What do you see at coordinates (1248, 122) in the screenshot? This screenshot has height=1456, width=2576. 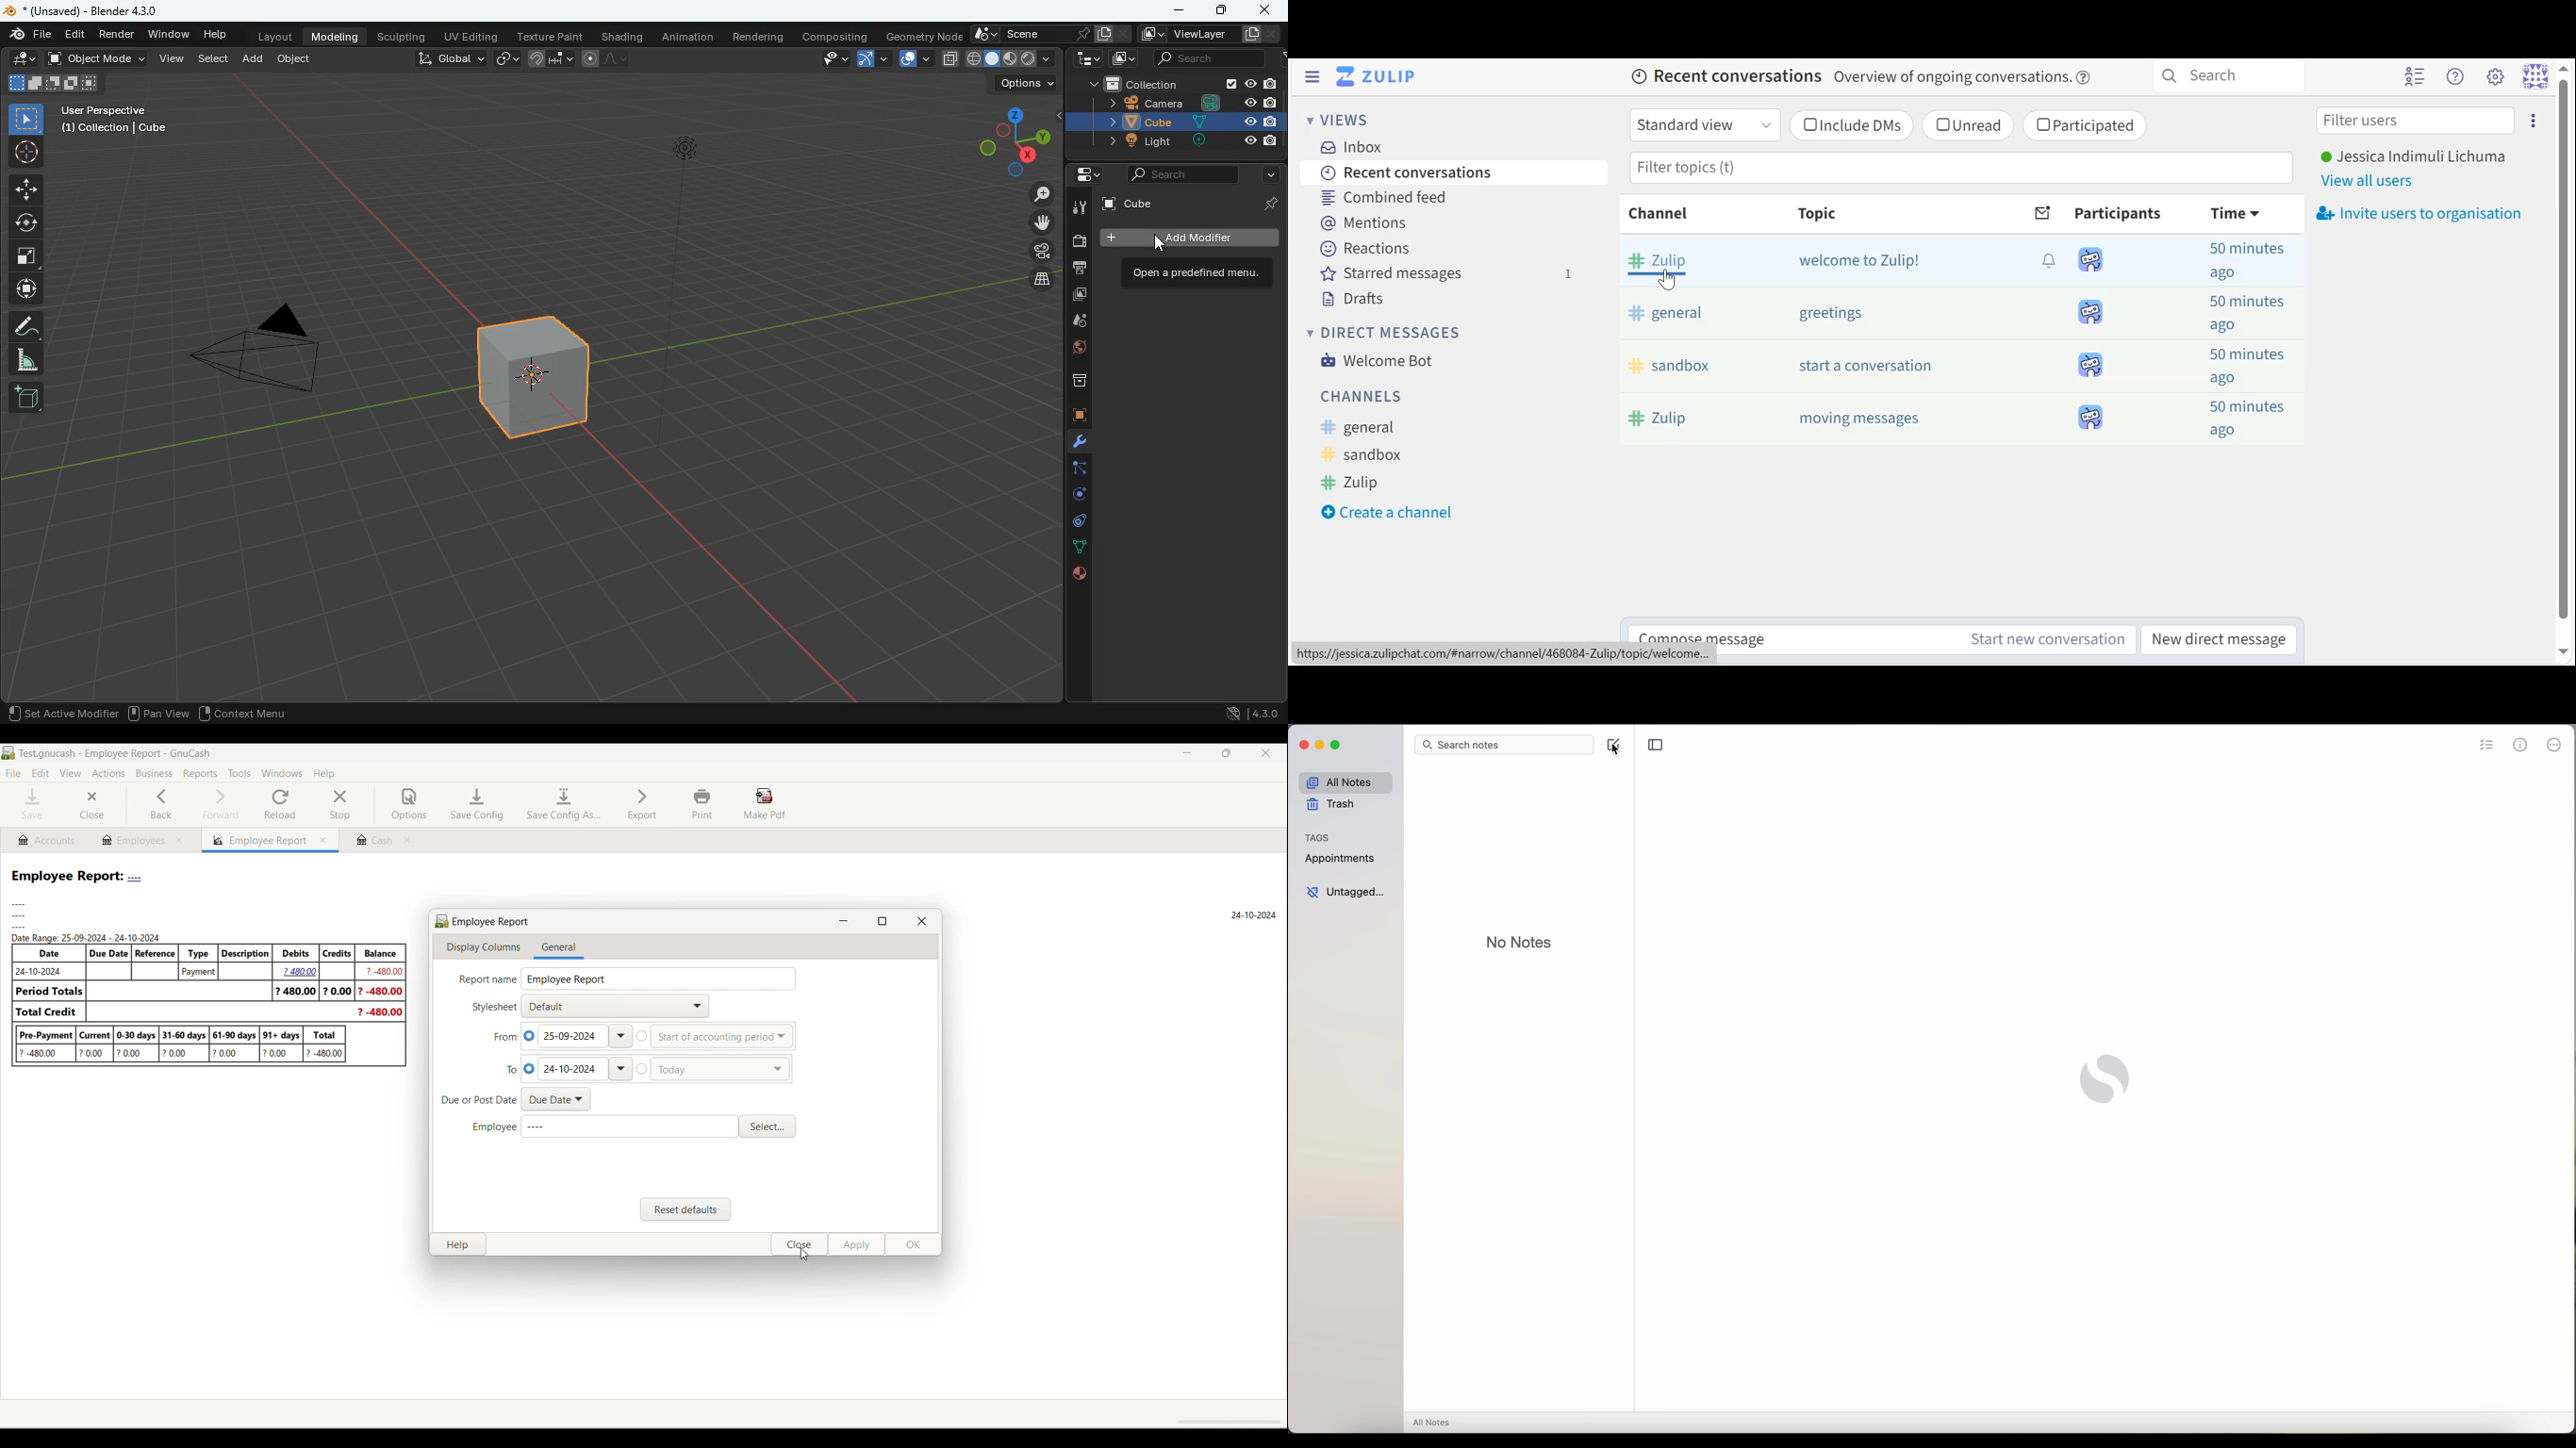 I see `` at bounding box center [1248, 122].